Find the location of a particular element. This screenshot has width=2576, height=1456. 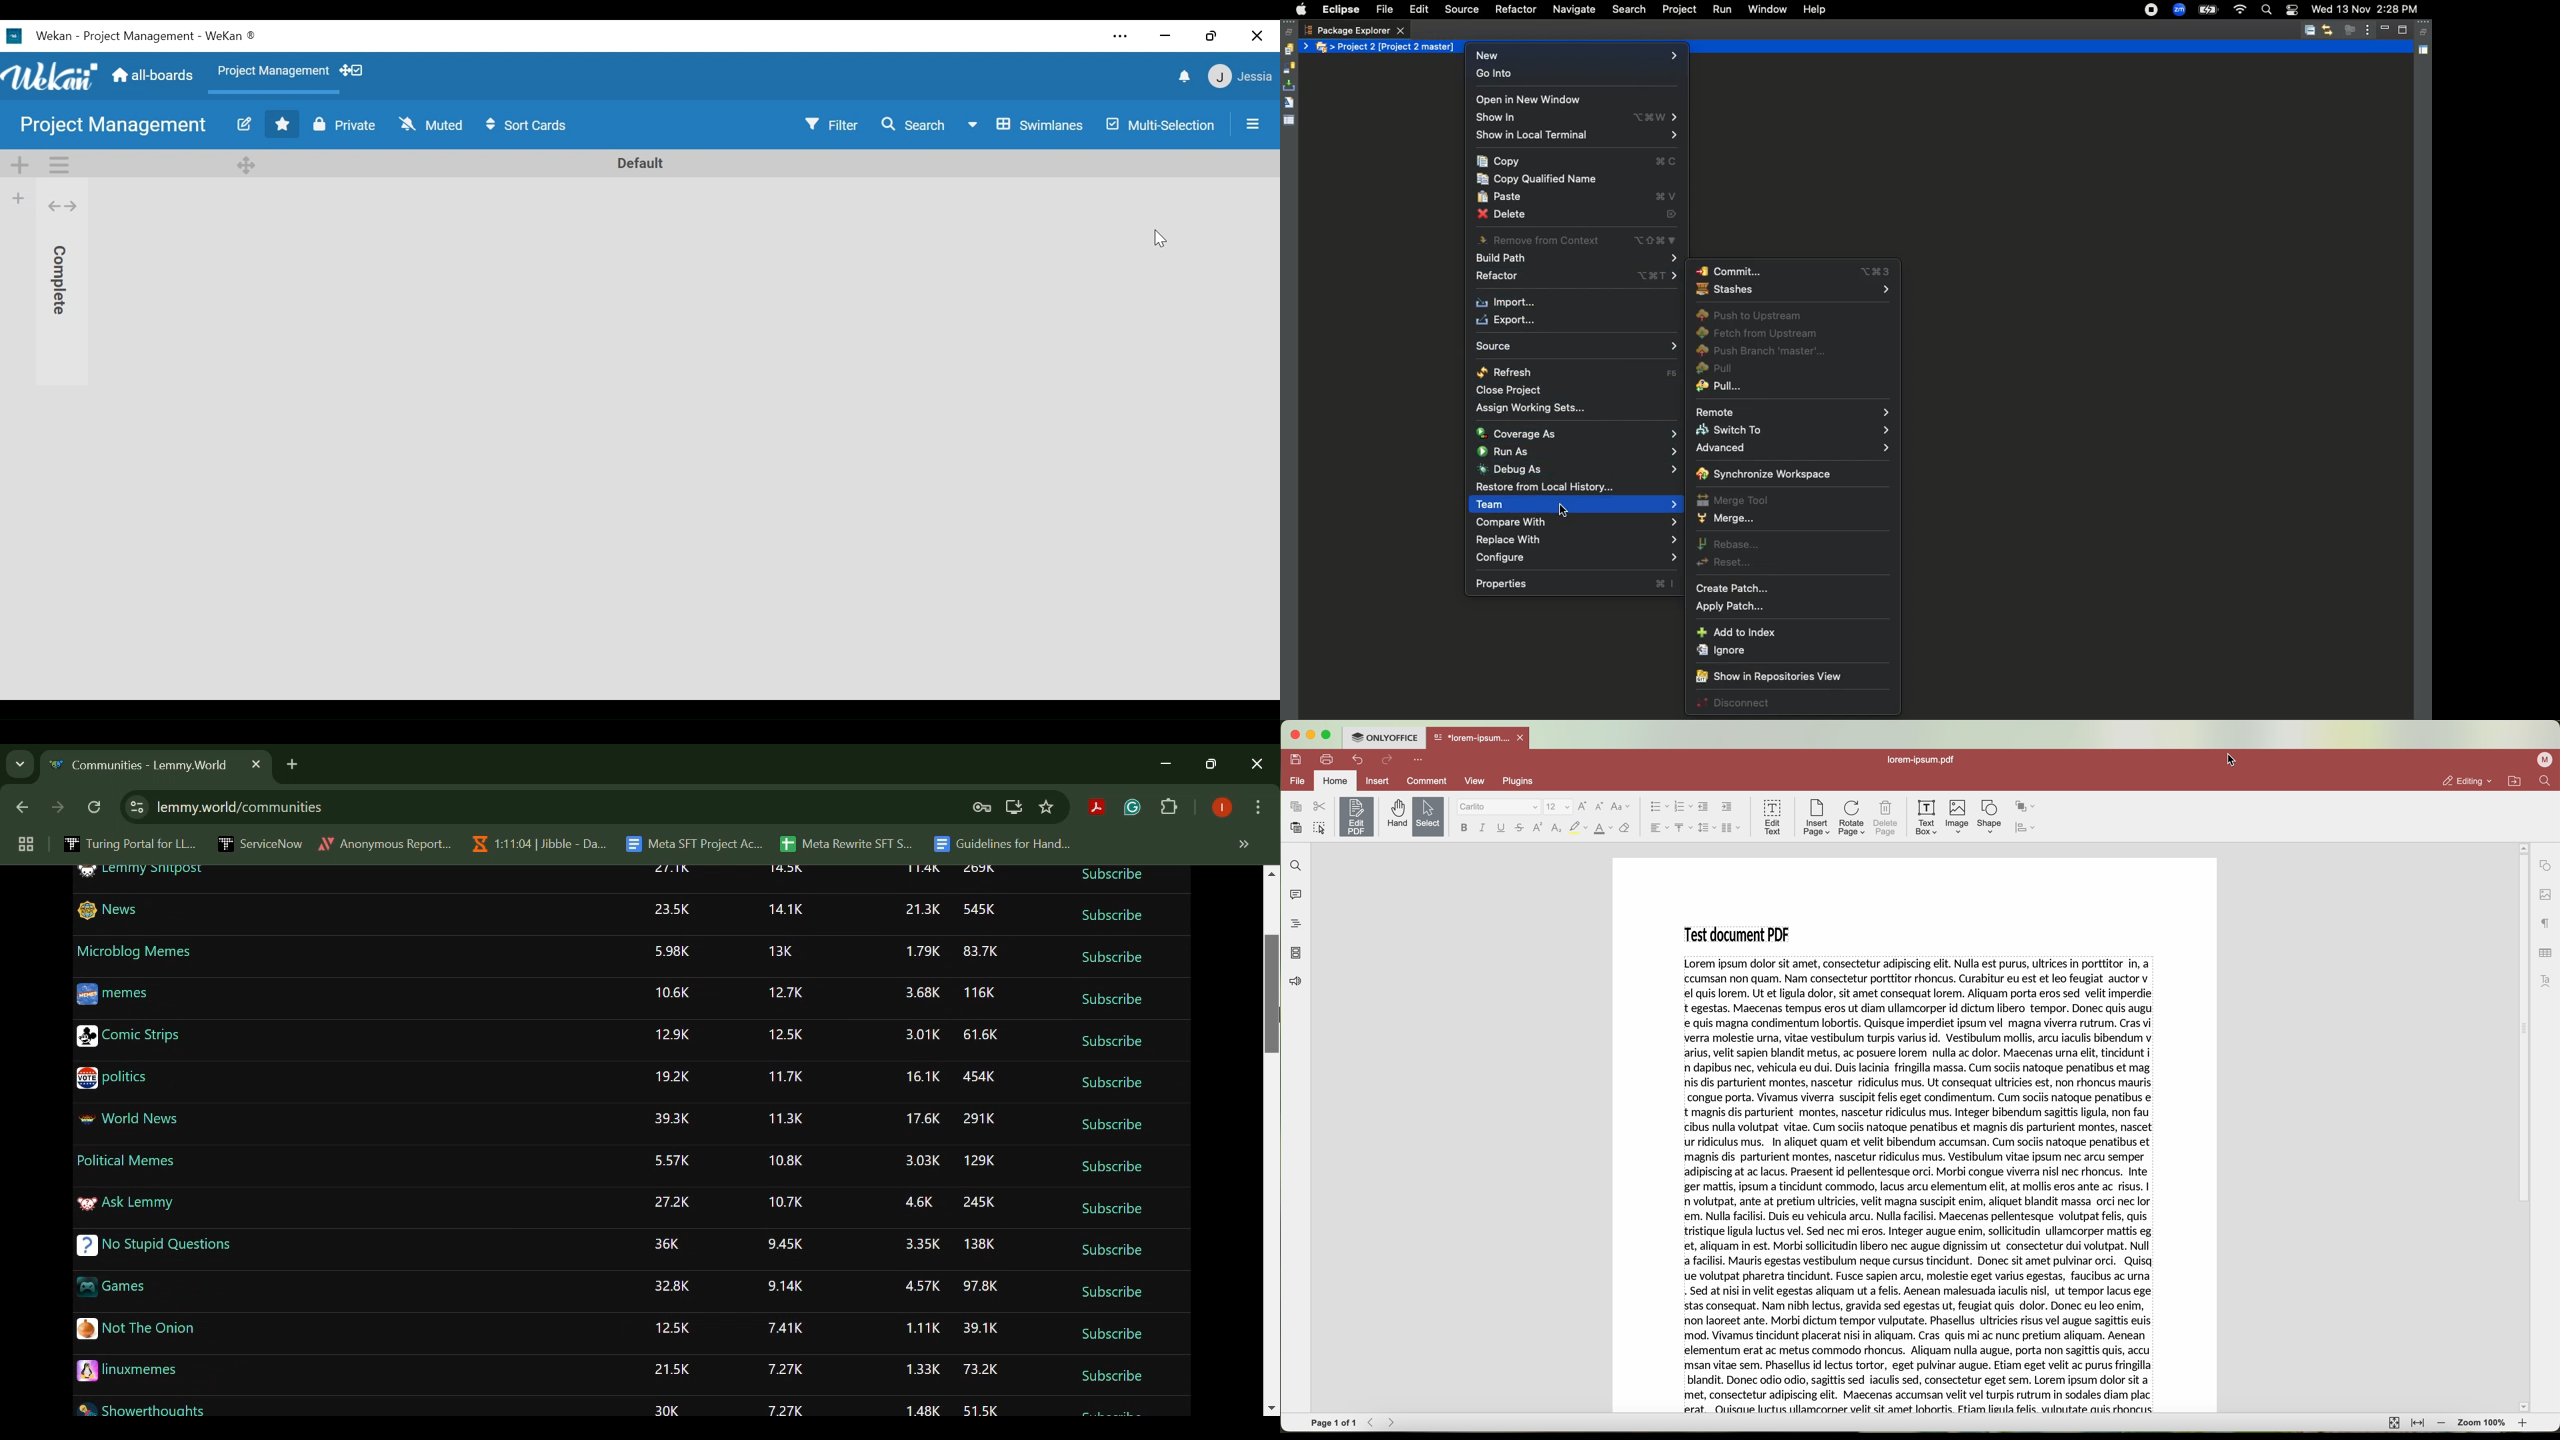

feedback & support is located at coordinates (1294, 982).